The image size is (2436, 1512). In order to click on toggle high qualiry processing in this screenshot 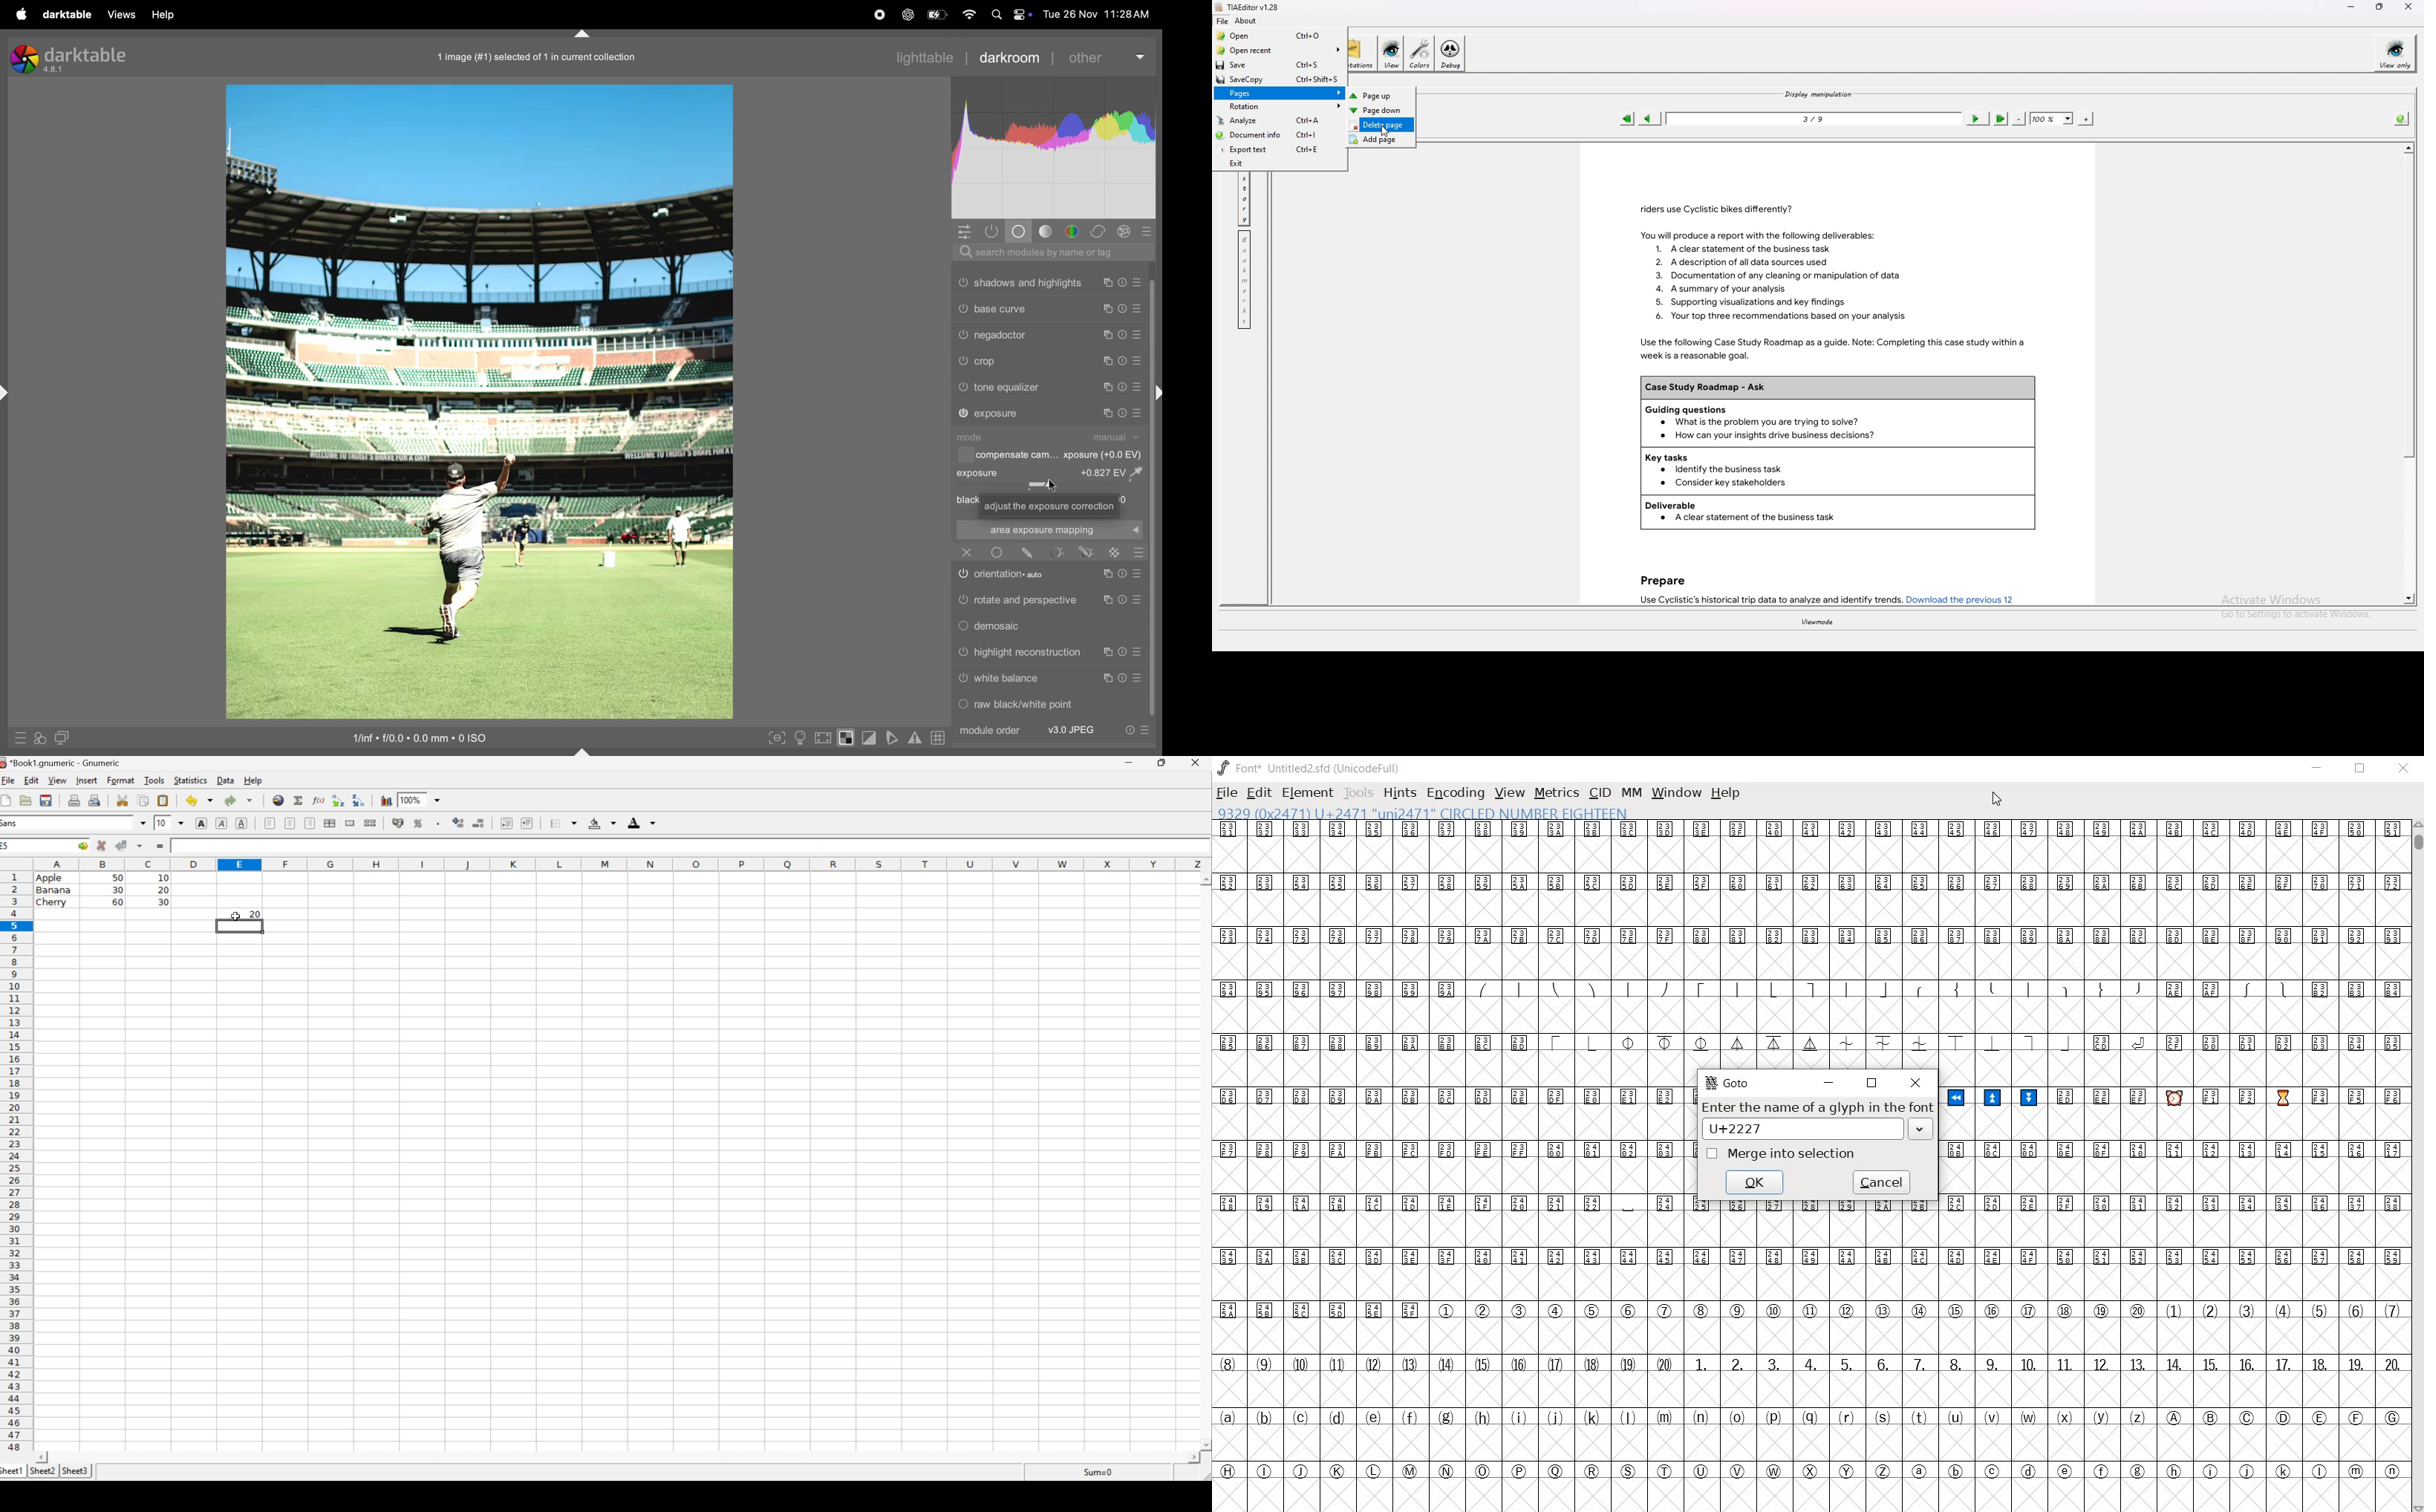, I will do `click(824, 737)`.